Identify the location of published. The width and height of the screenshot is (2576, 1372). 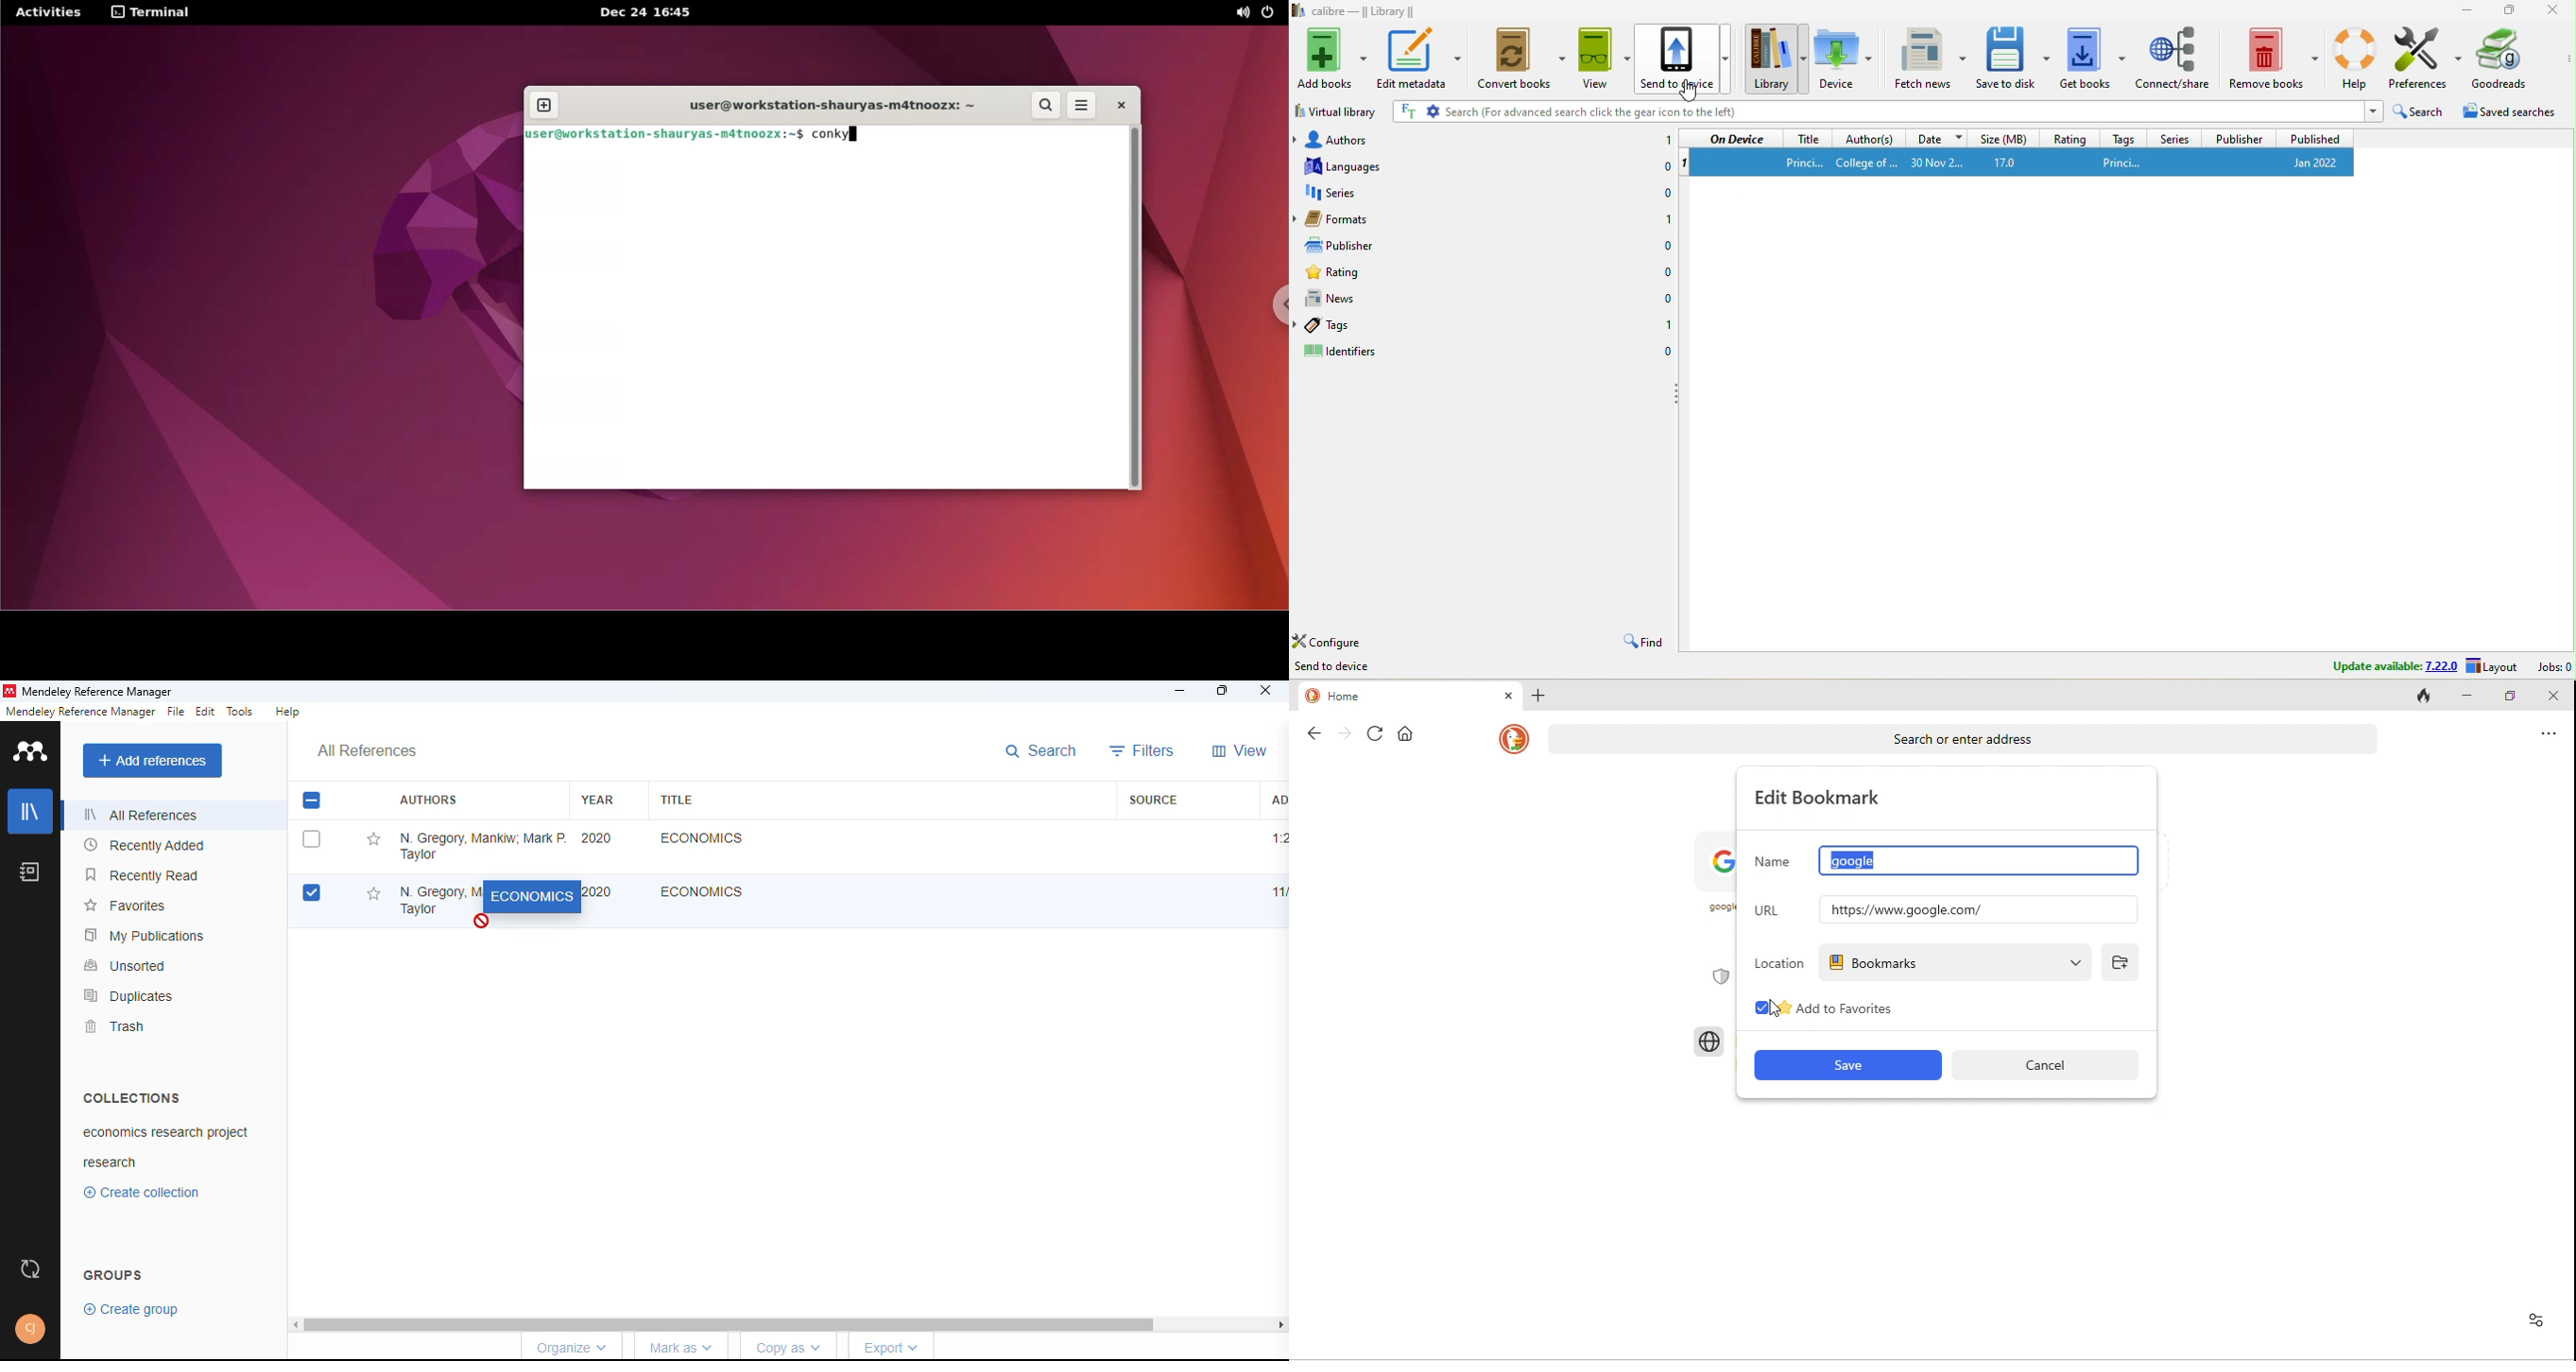
(2310, 138).